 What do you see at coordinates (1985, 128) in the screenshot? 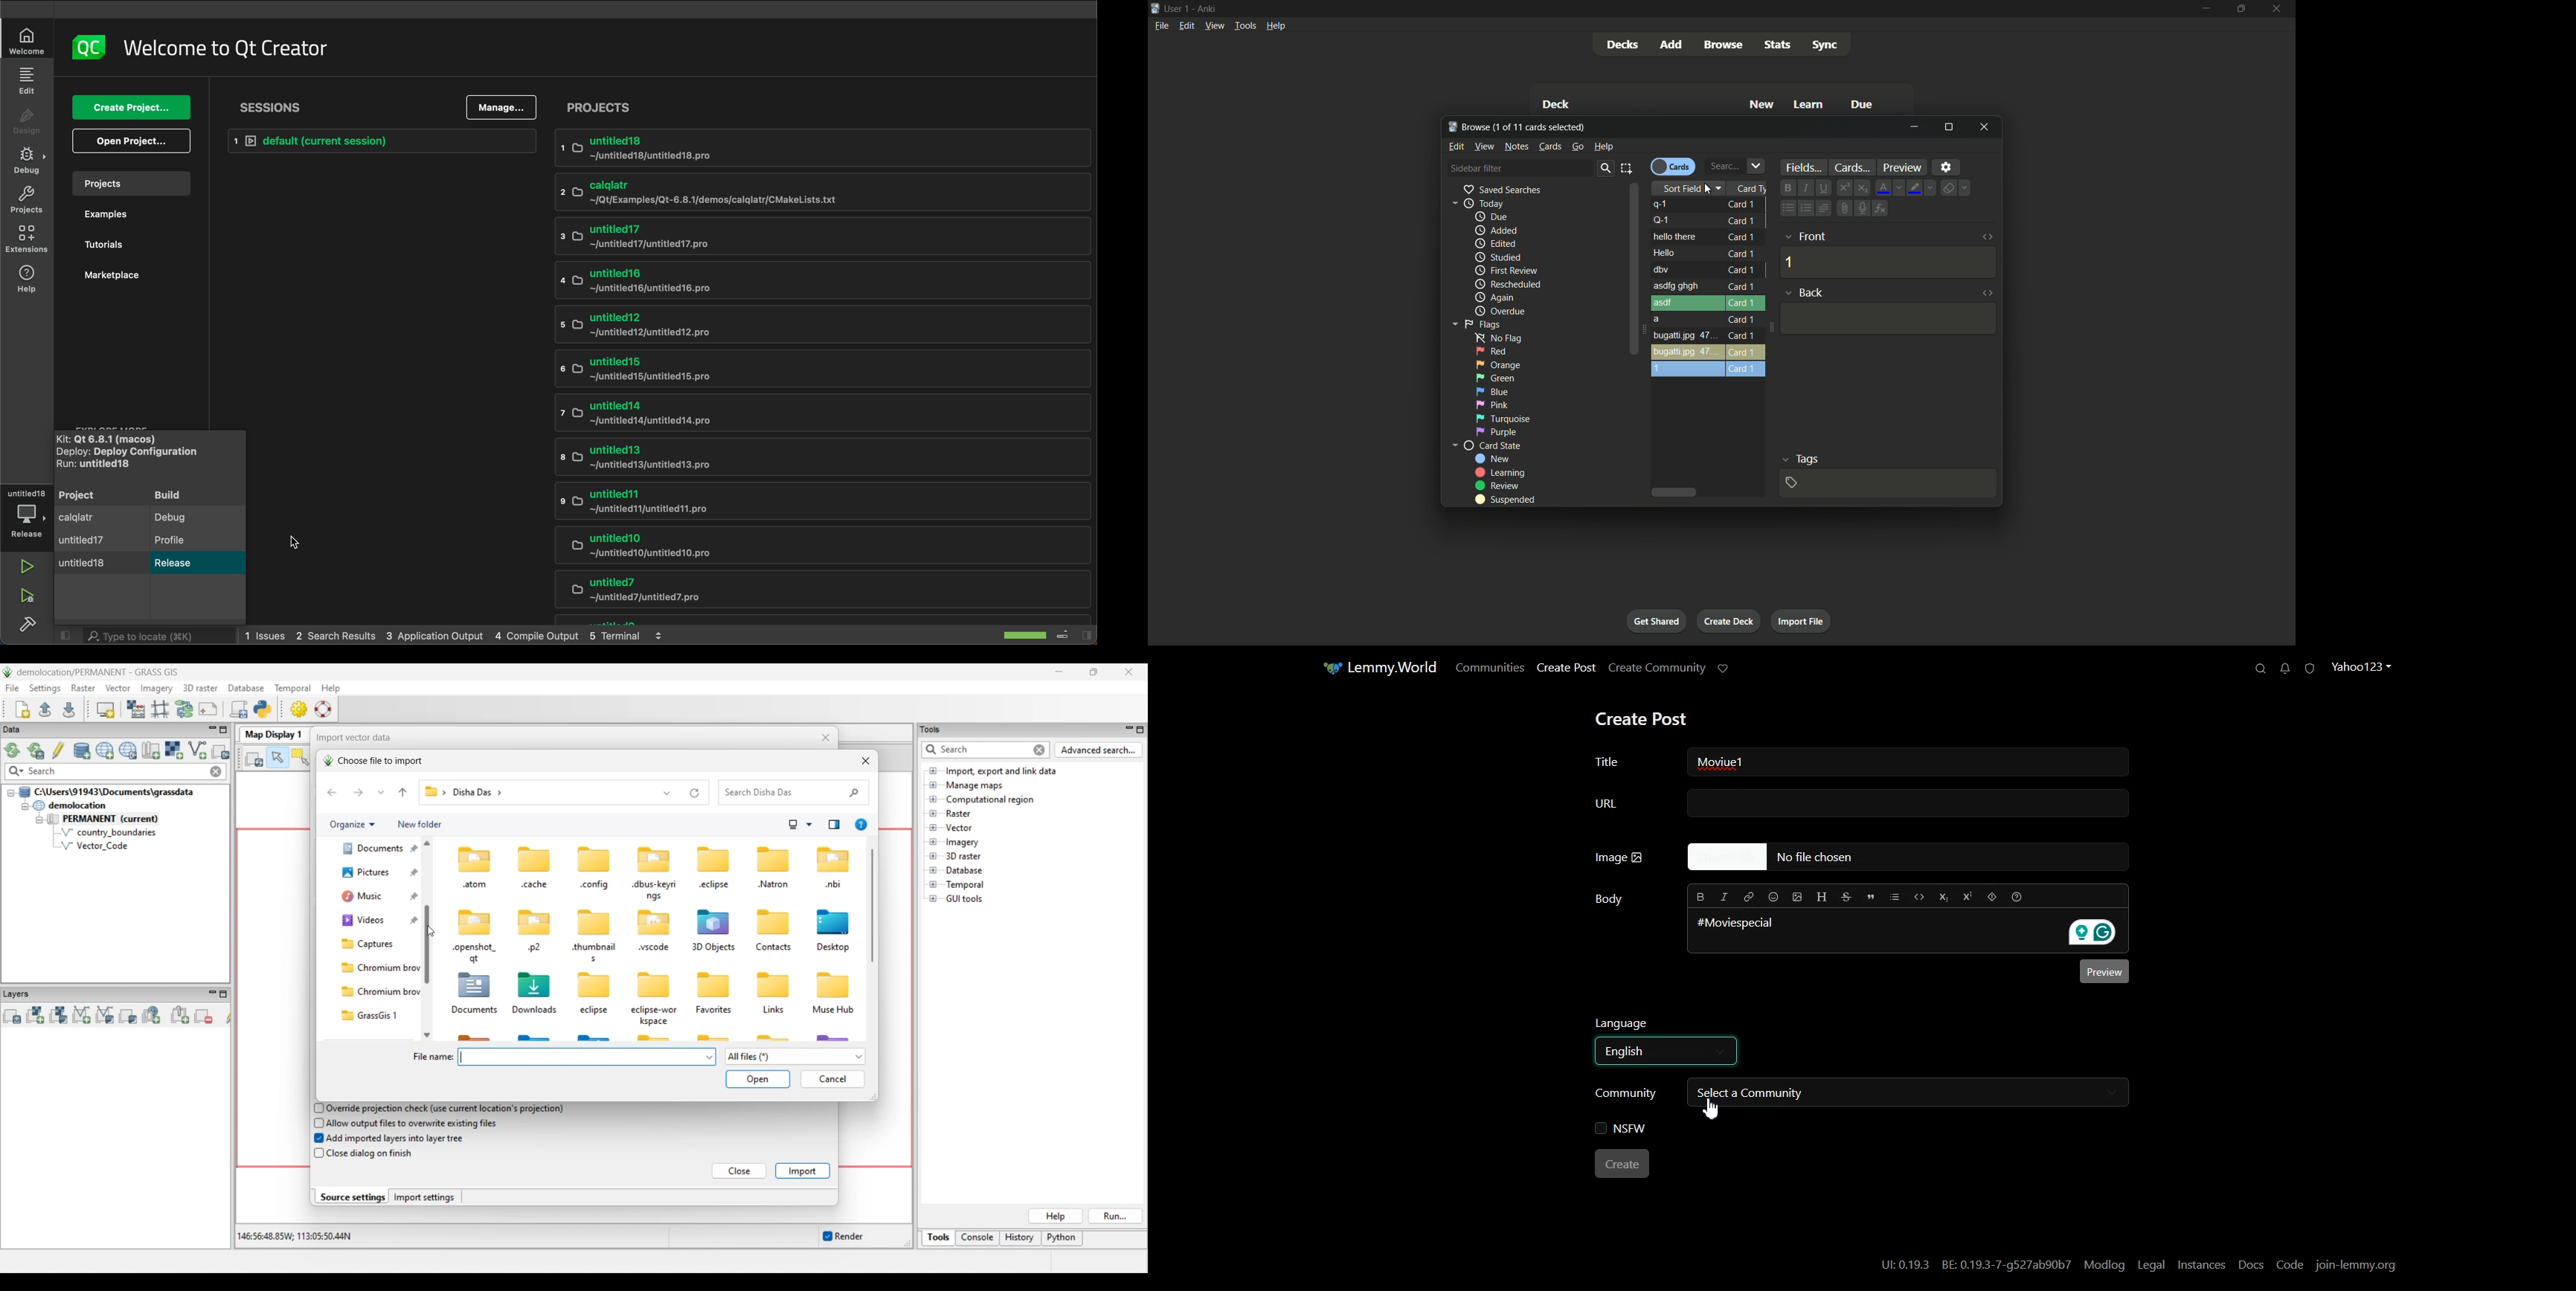
I see `close window` at bounding box center [1985, 128].